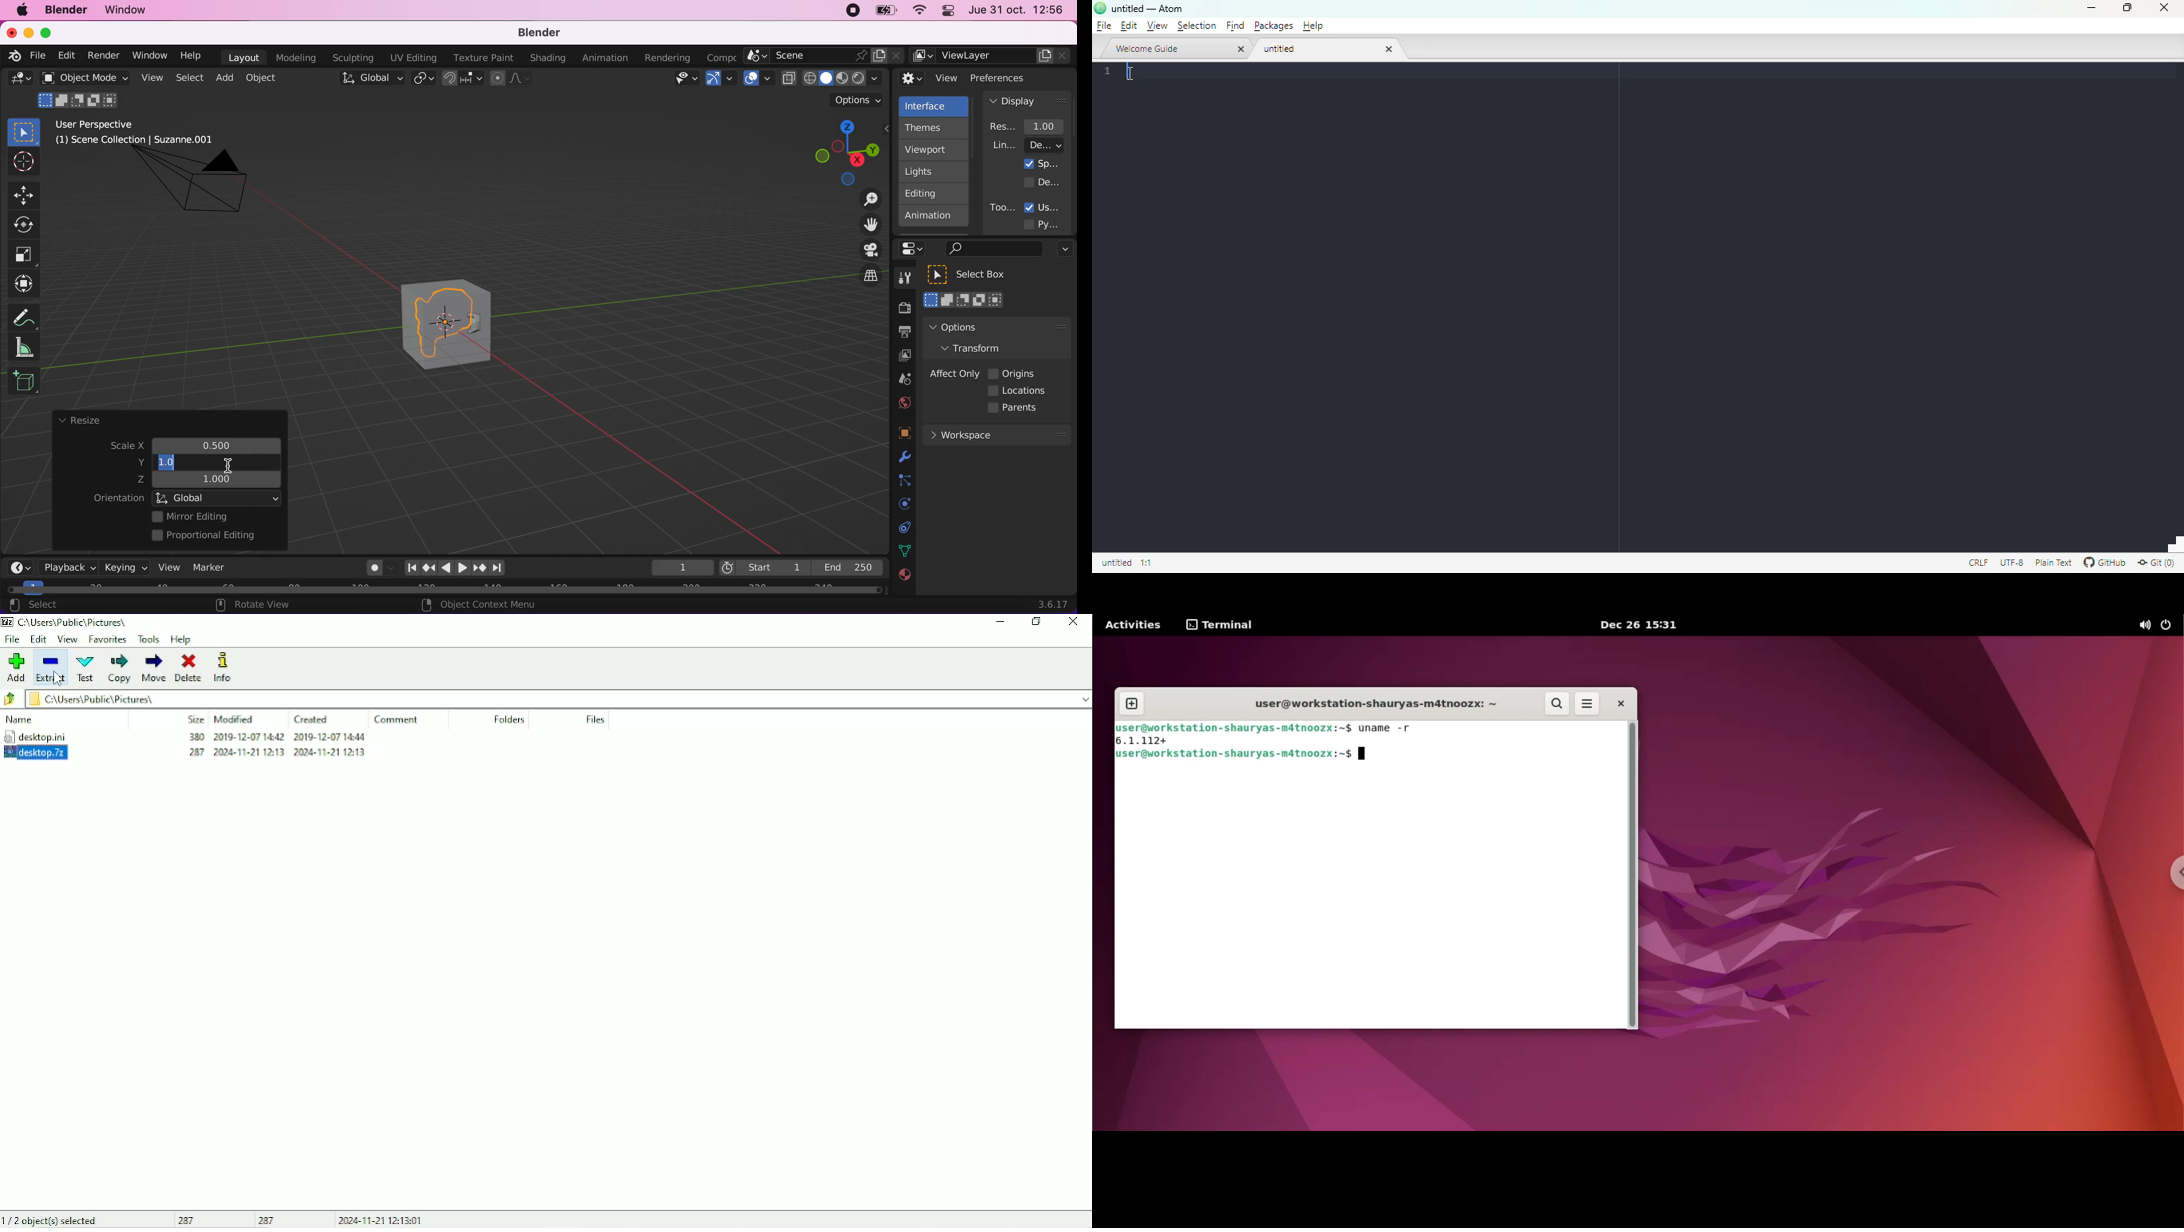 This screenshot has height=1232, width=2184. I want to click on file uses CRLF line endings, so click(1975, 564).